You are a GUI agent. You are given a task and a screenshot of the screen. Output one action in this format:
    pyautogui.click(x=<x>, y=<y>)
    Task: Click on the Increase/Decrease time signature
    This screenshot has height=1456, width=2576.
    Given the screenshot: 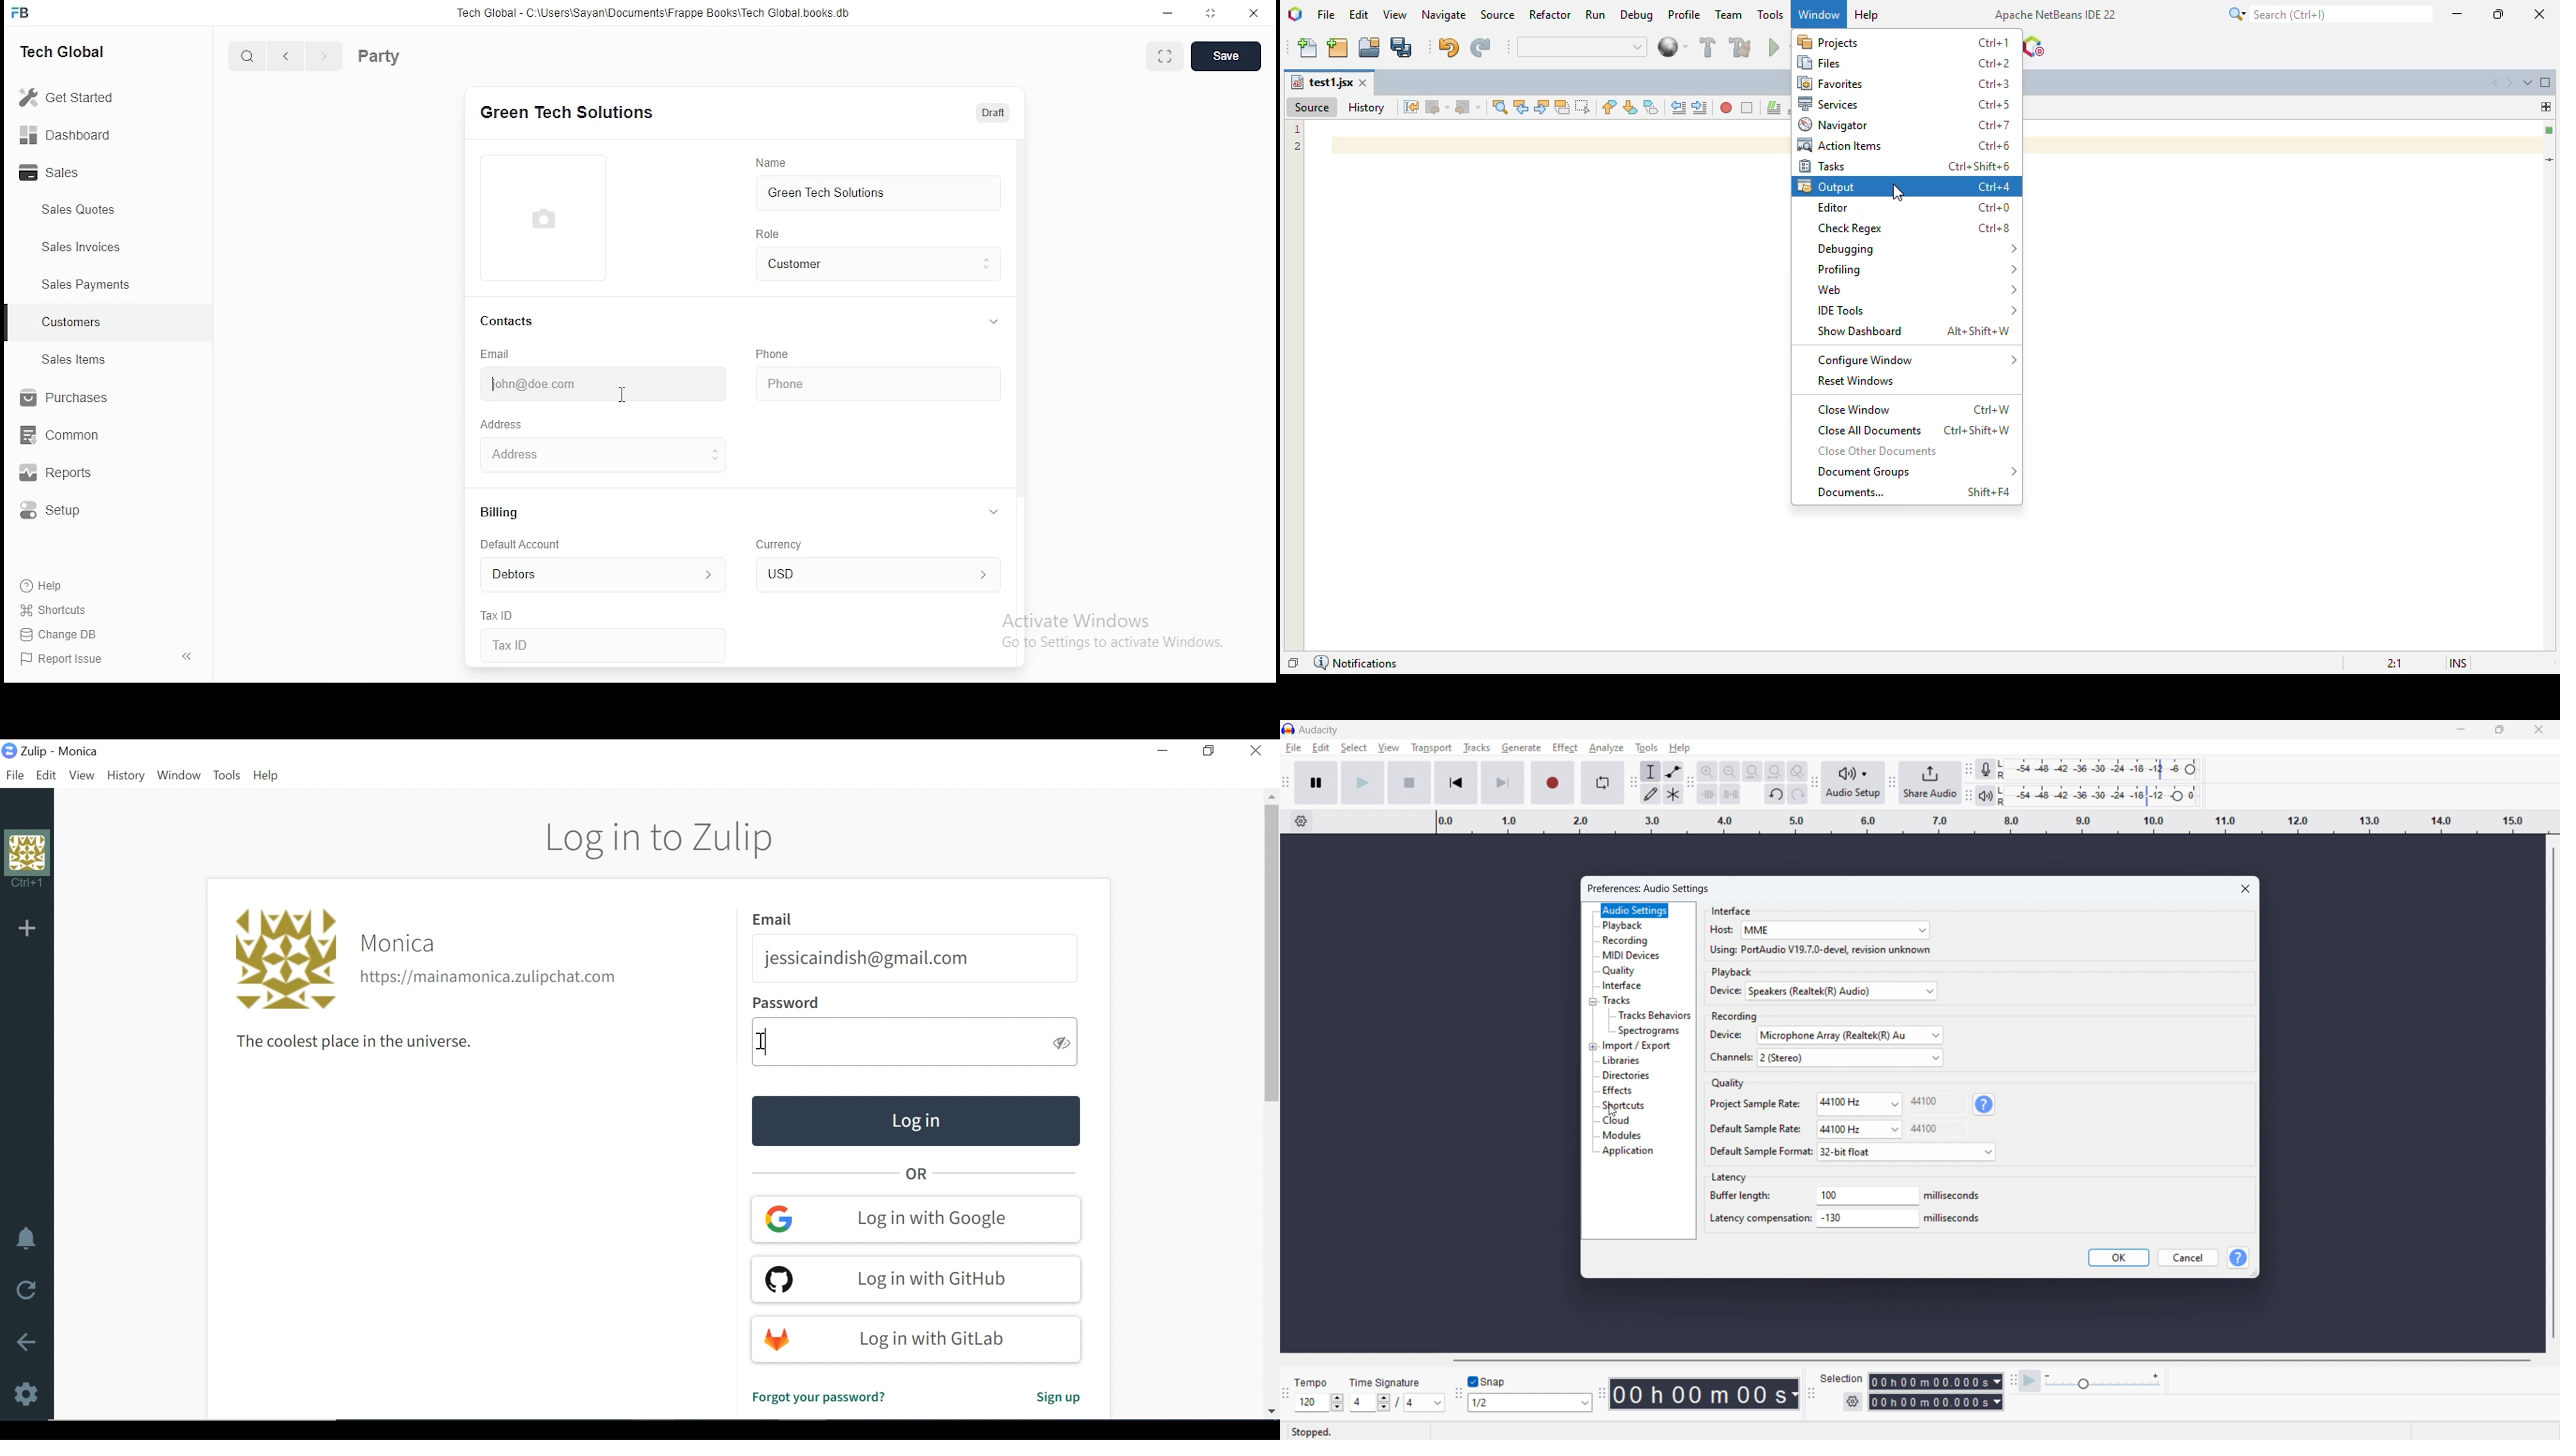 What is the action you would take?
    pyautogui.click(x=1384, y=1403)
    